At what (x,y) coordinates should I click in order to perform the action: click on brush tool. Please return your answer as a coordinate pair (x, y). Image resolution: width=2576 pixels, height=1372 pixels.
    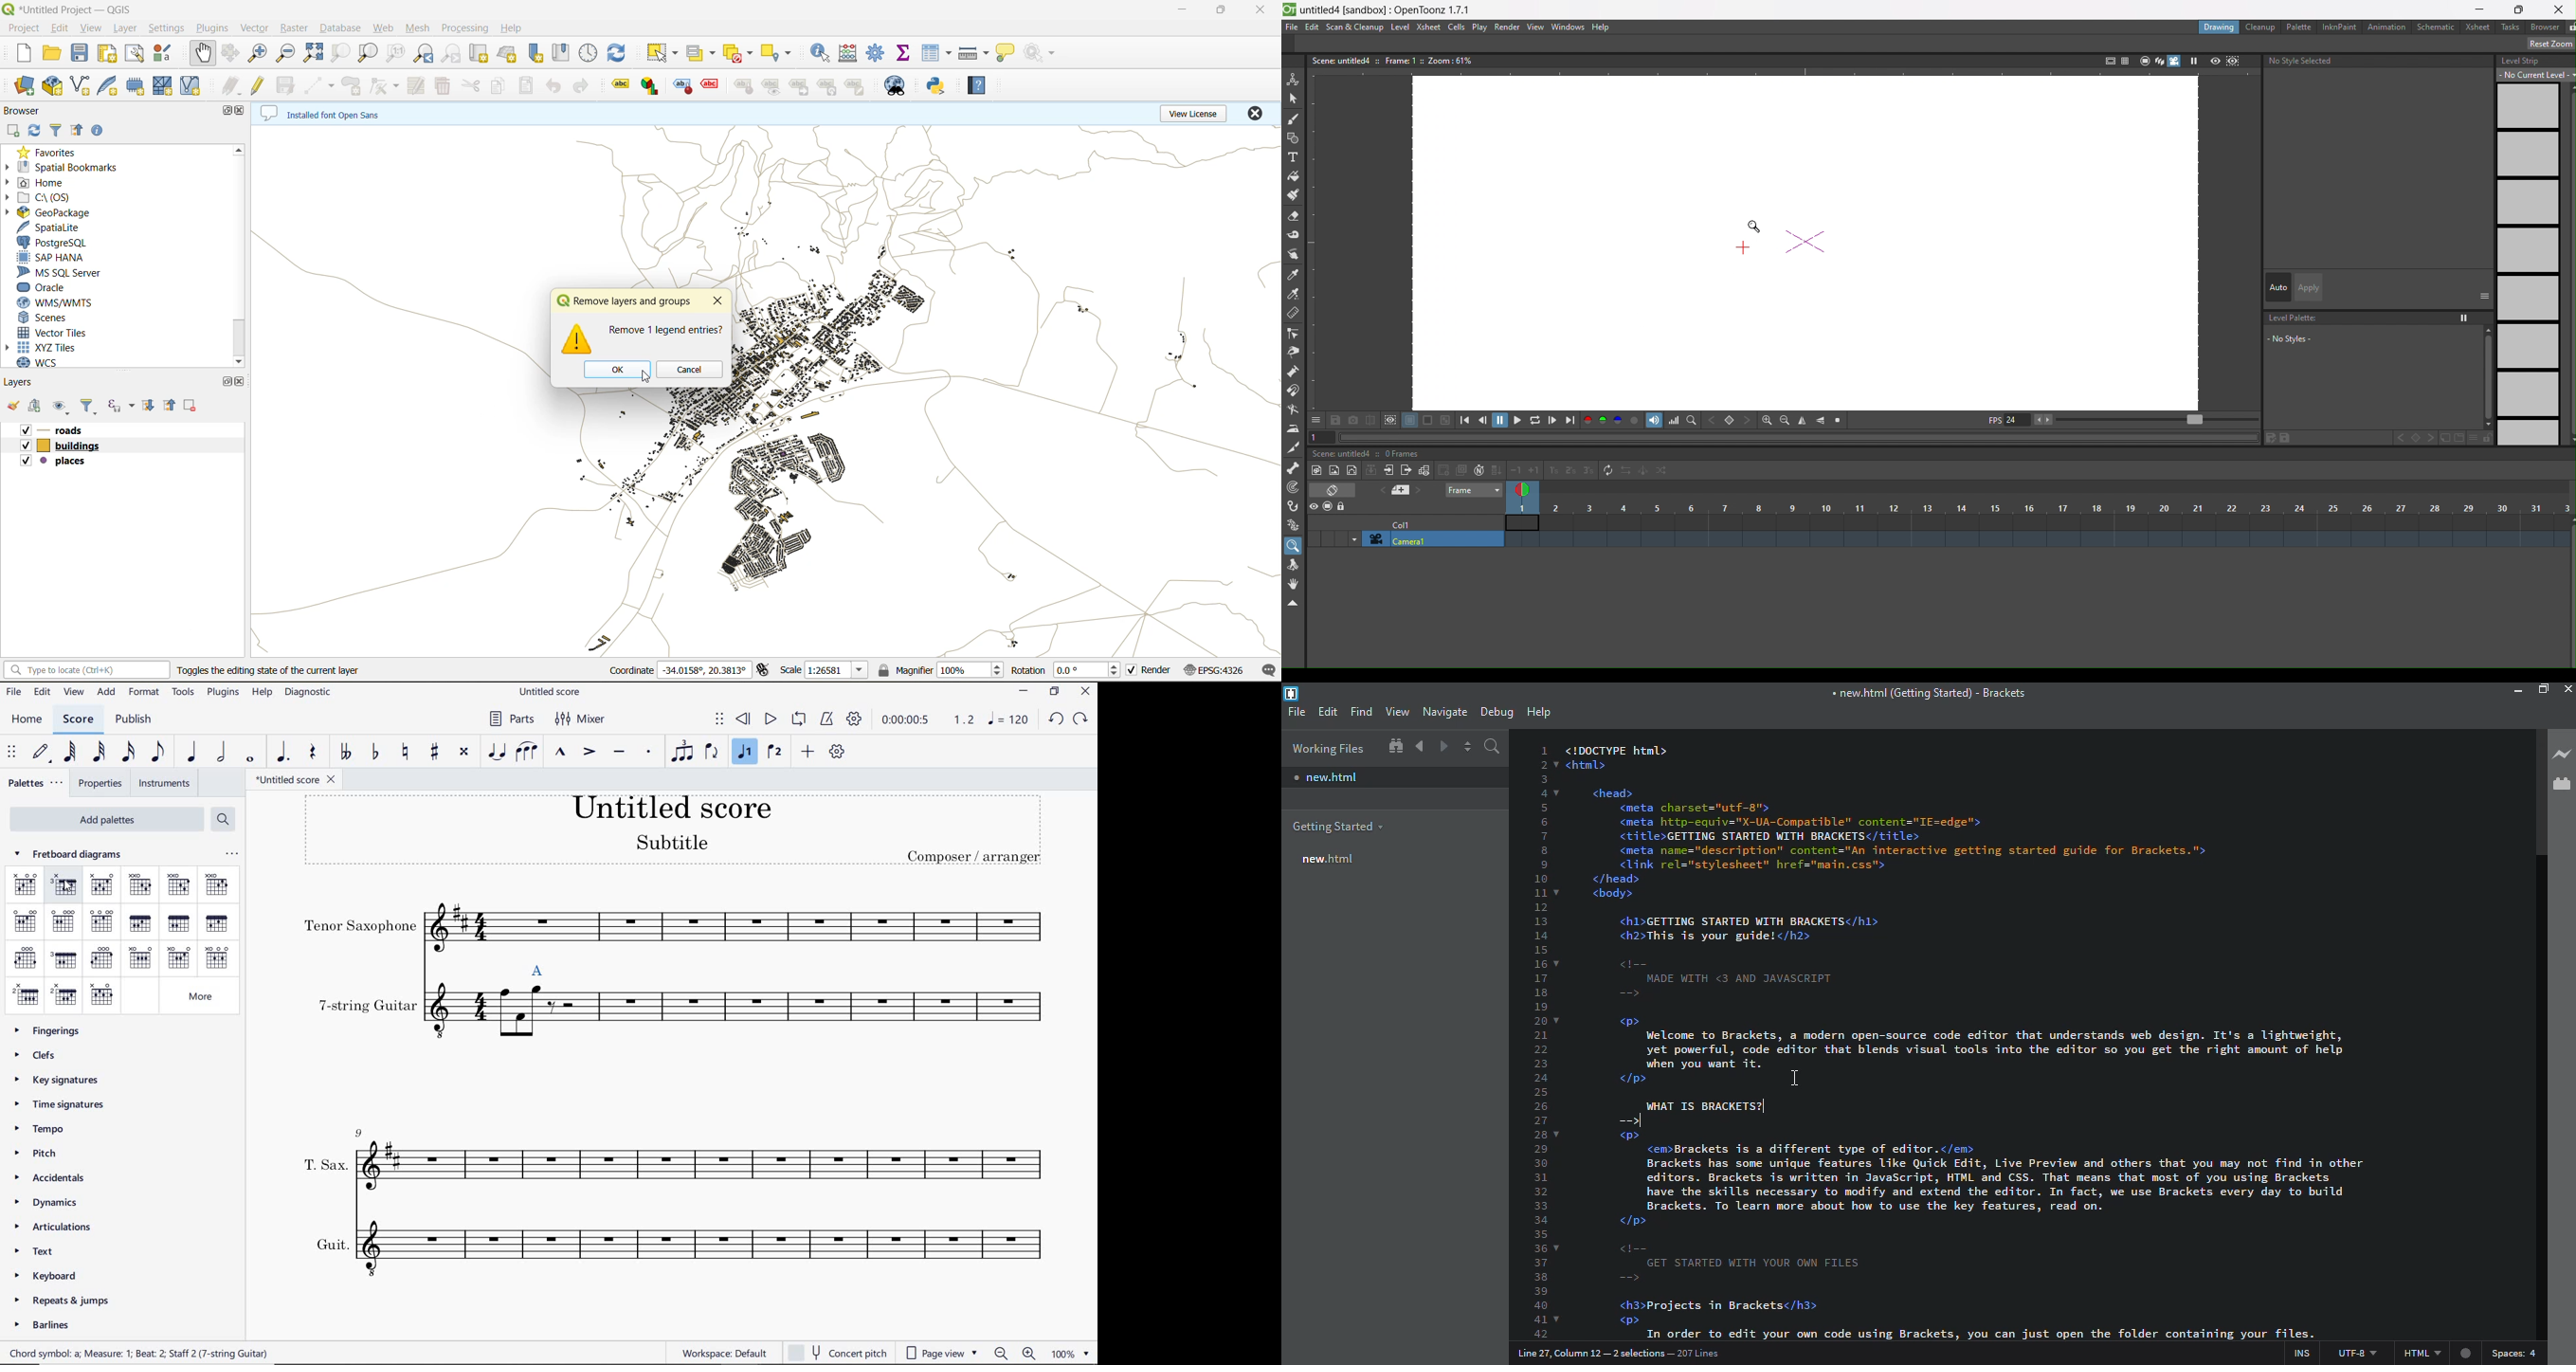
    Looking at the image, I should click on (1294, 119).